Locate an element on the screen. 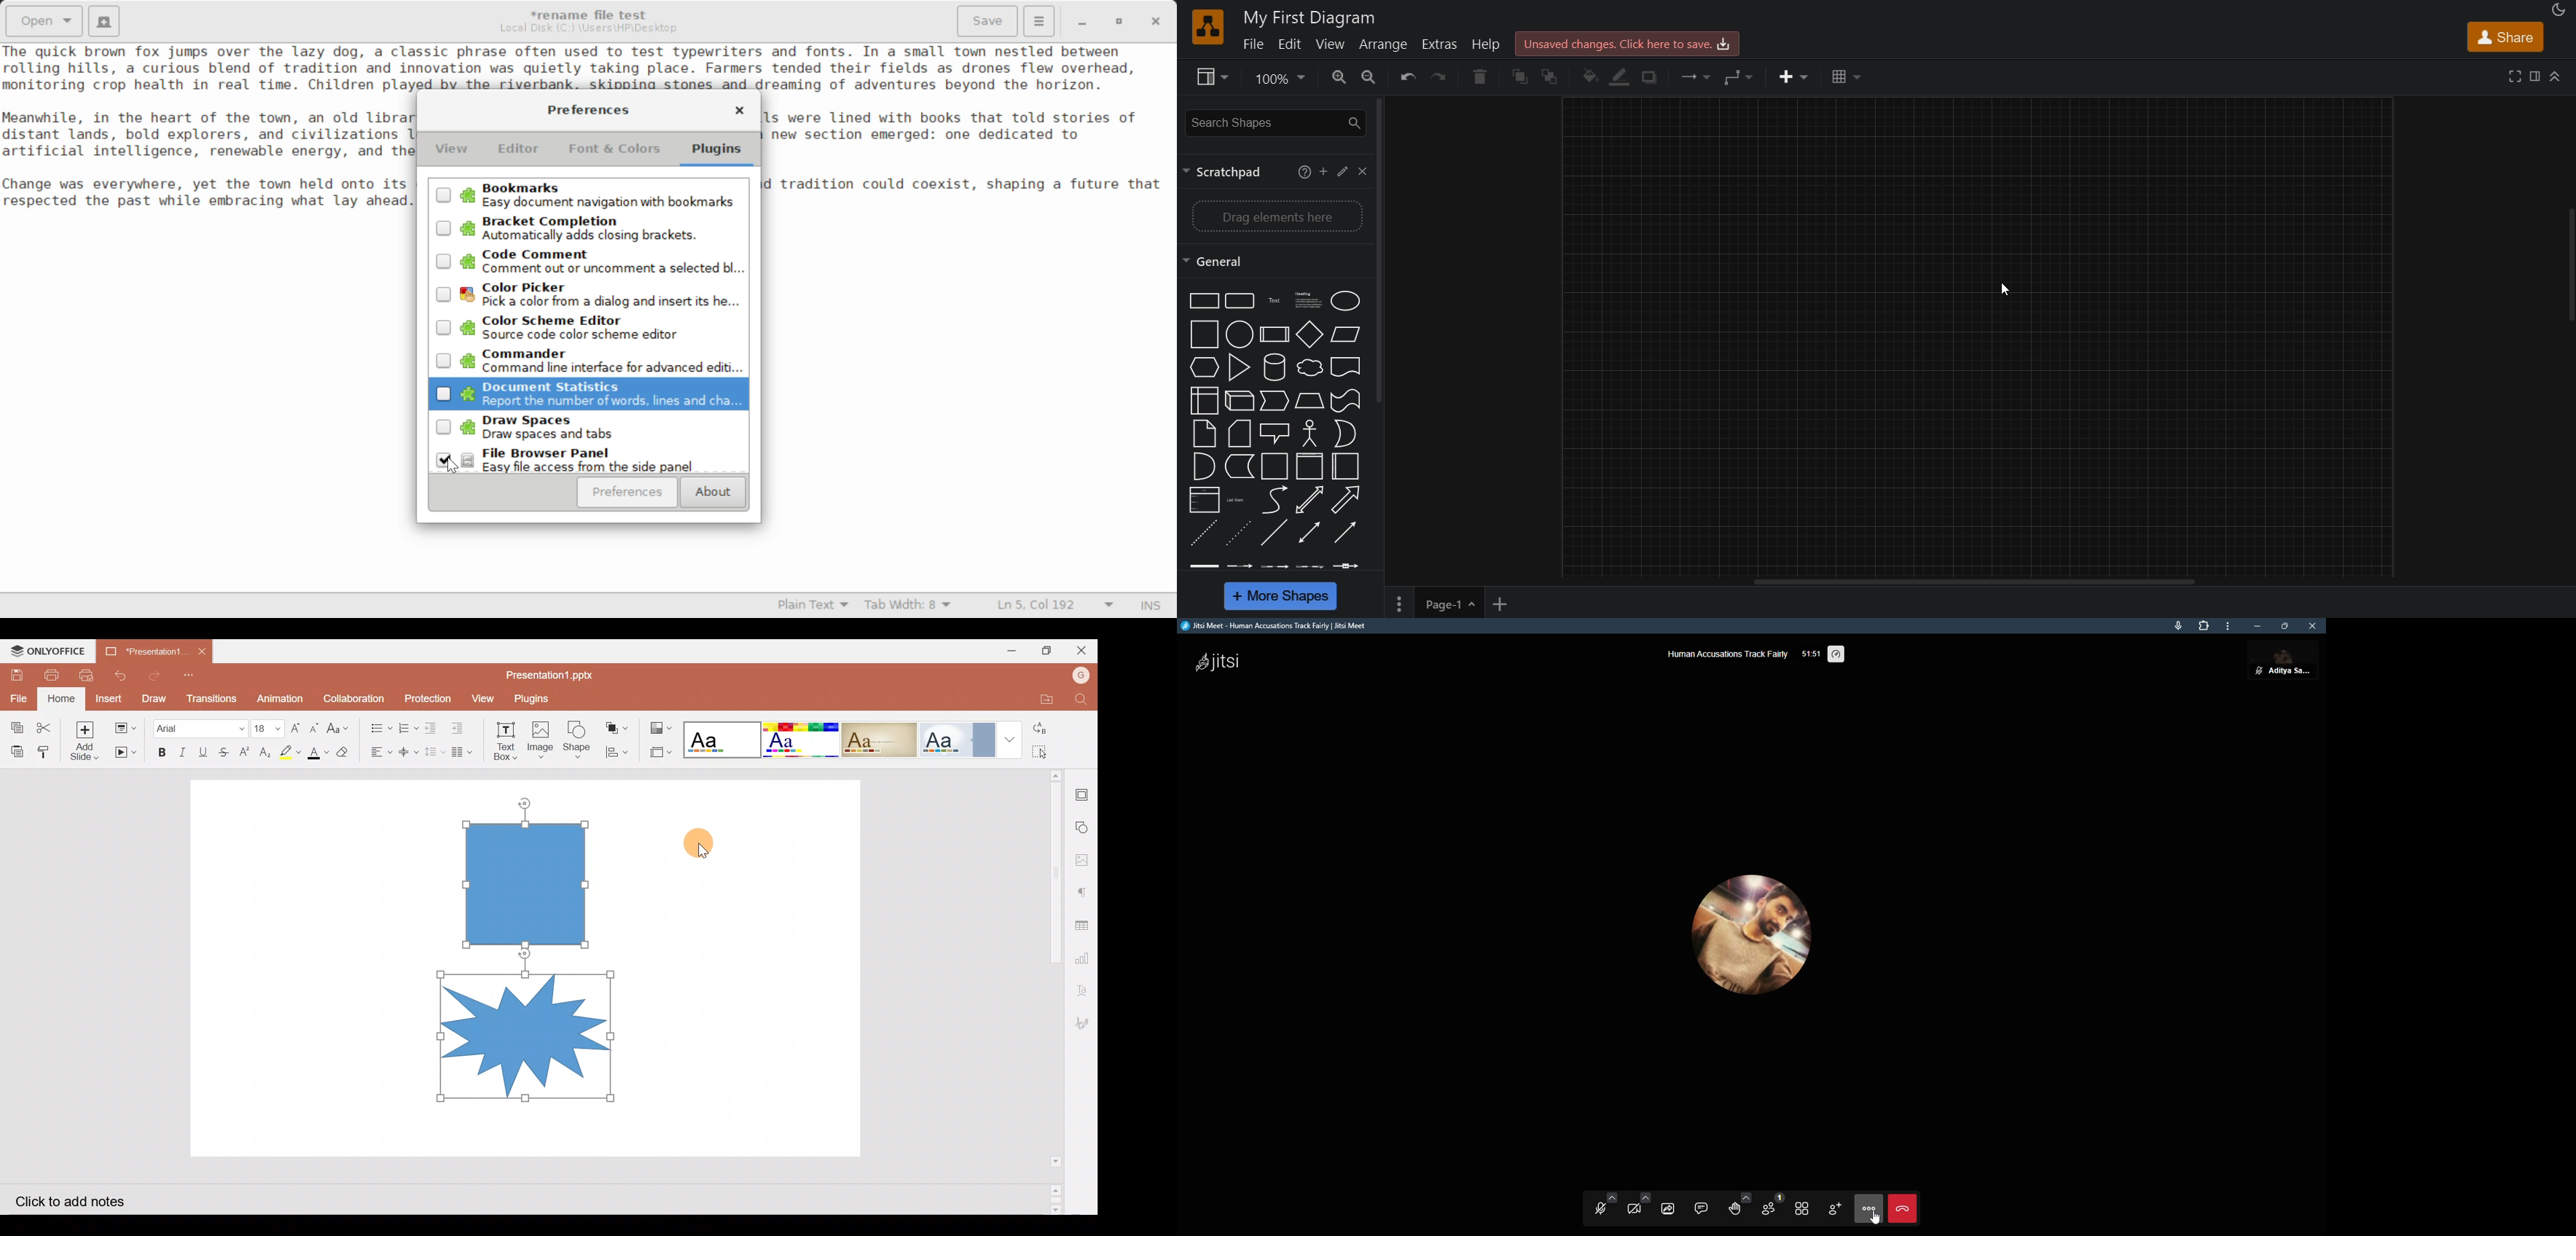 The image size is (2576, 1260). Input Mode is located at coordinates (1151, 607).